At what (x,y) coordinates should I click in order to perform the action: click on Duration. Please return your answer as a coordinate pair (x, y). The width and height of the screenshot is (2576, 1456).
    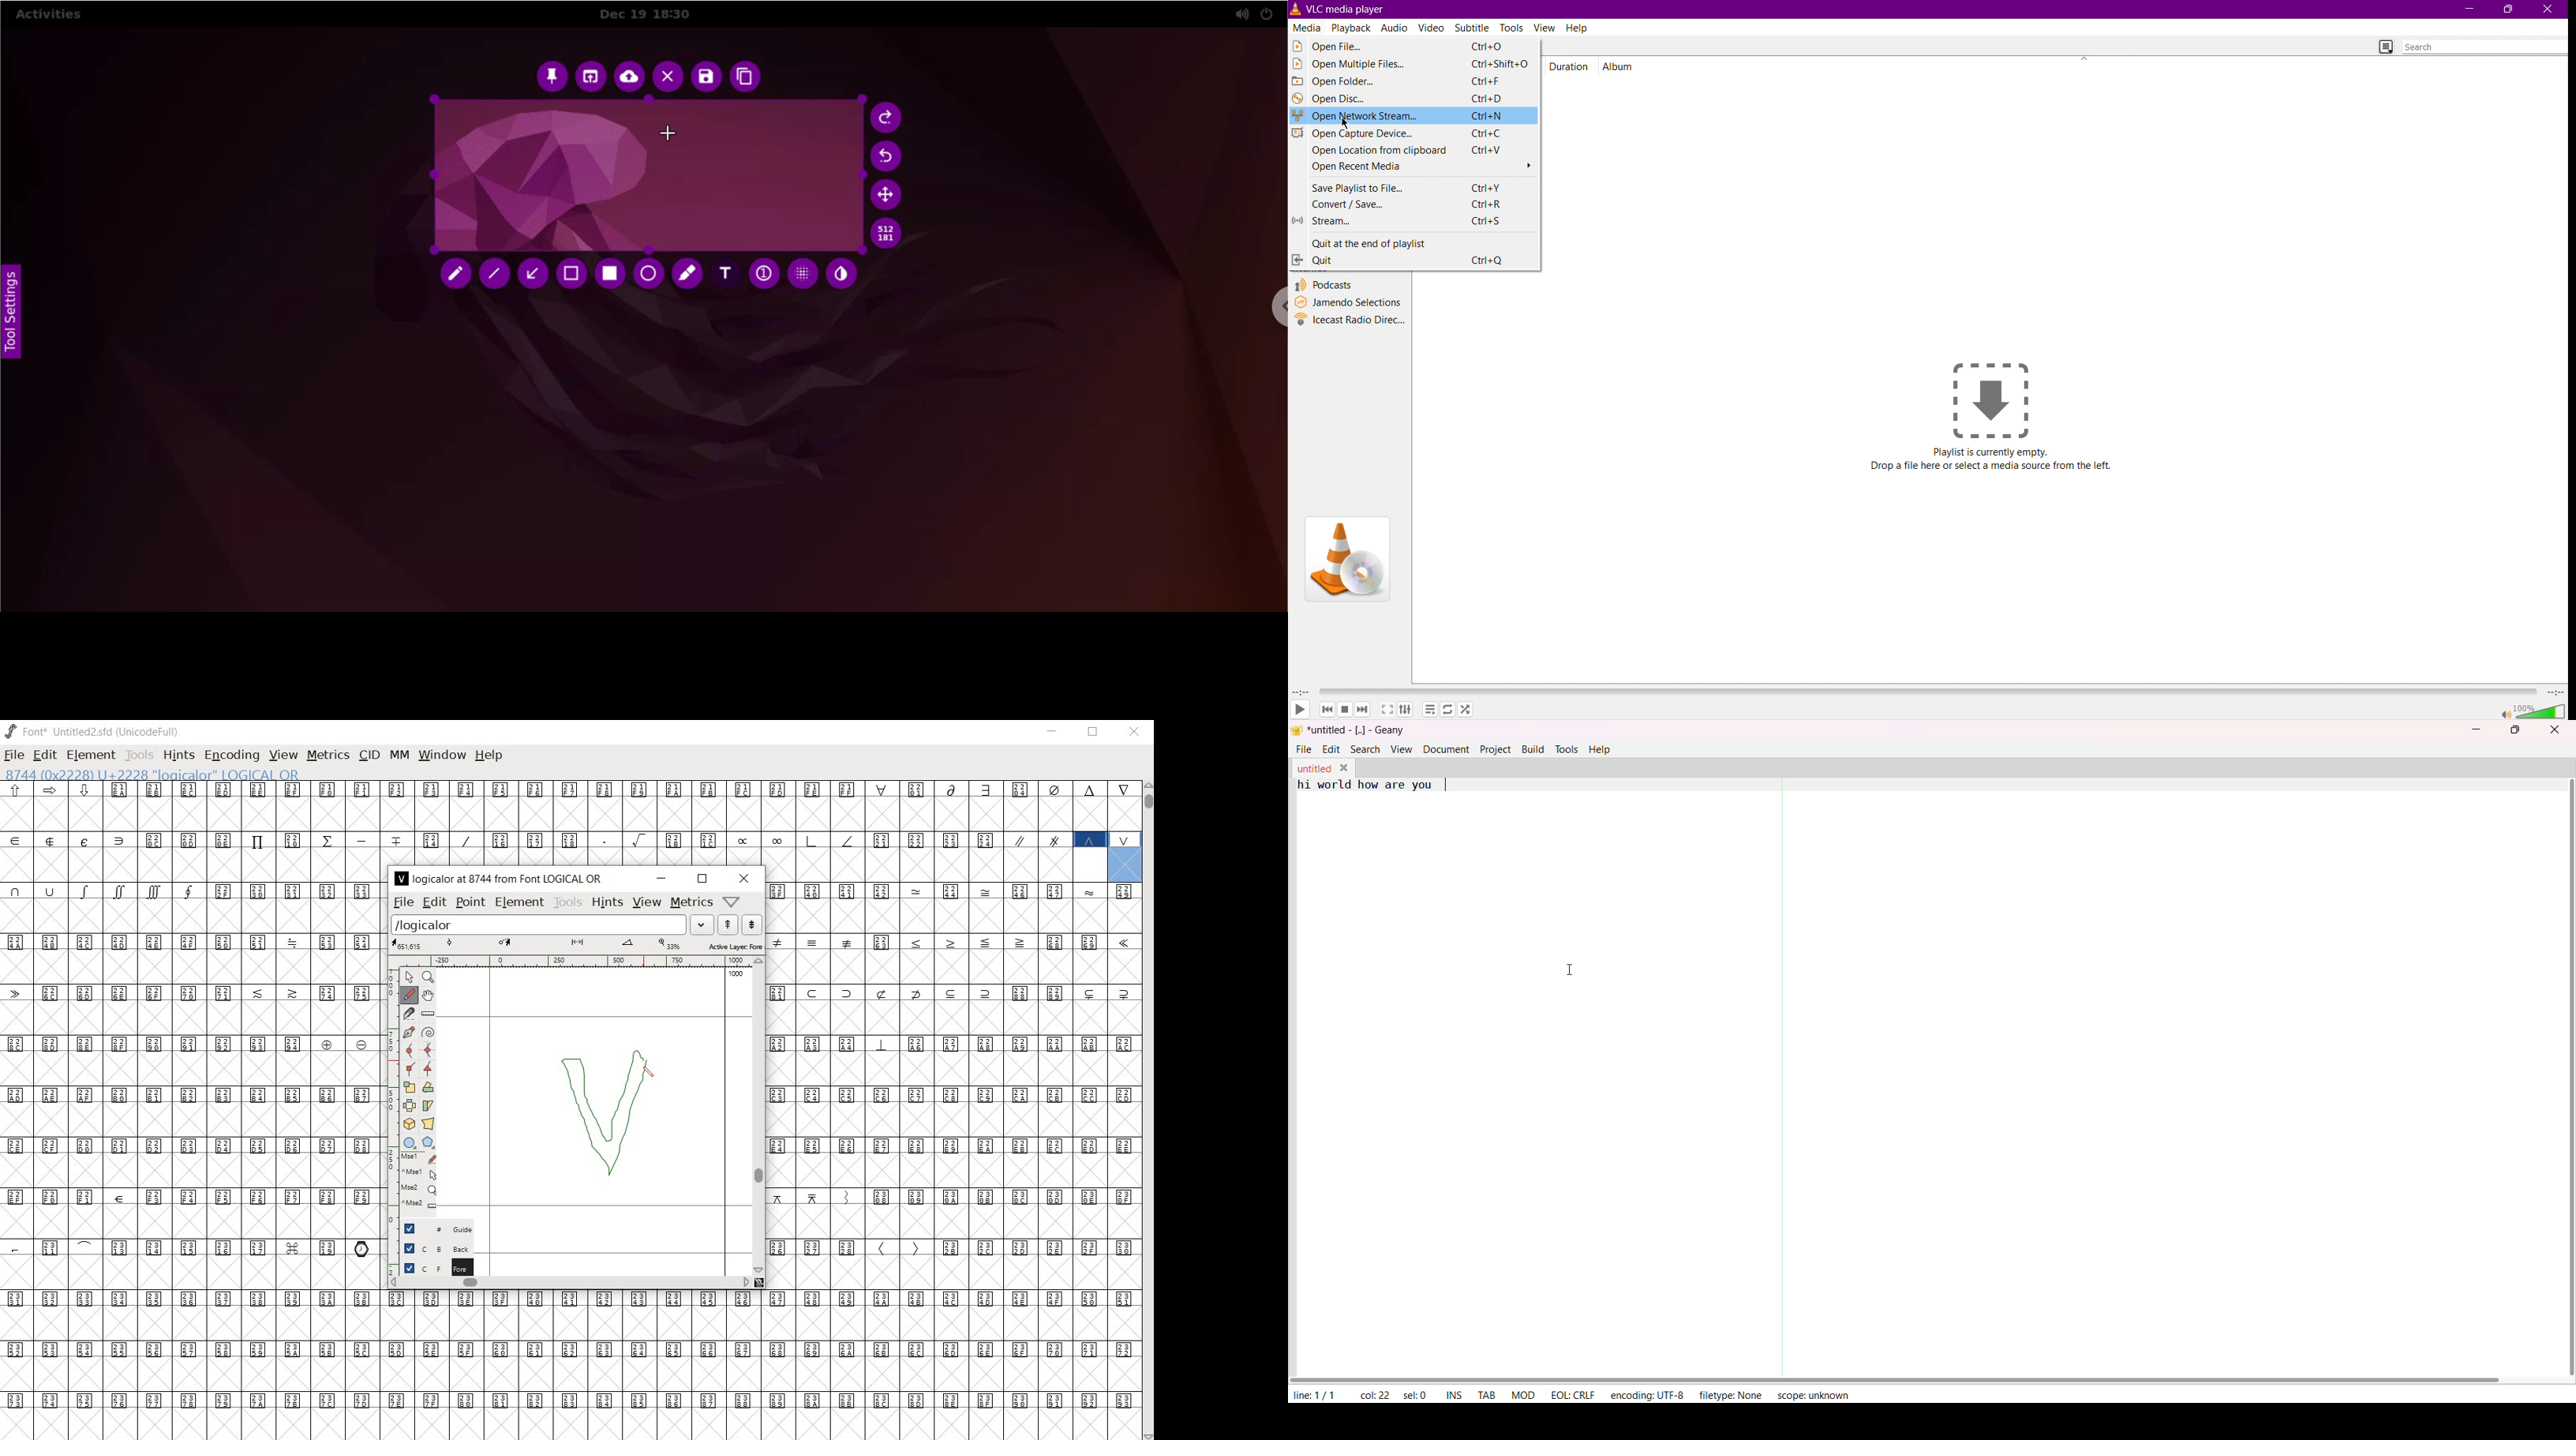
    Looking at the image, I should click on (1571, 65).